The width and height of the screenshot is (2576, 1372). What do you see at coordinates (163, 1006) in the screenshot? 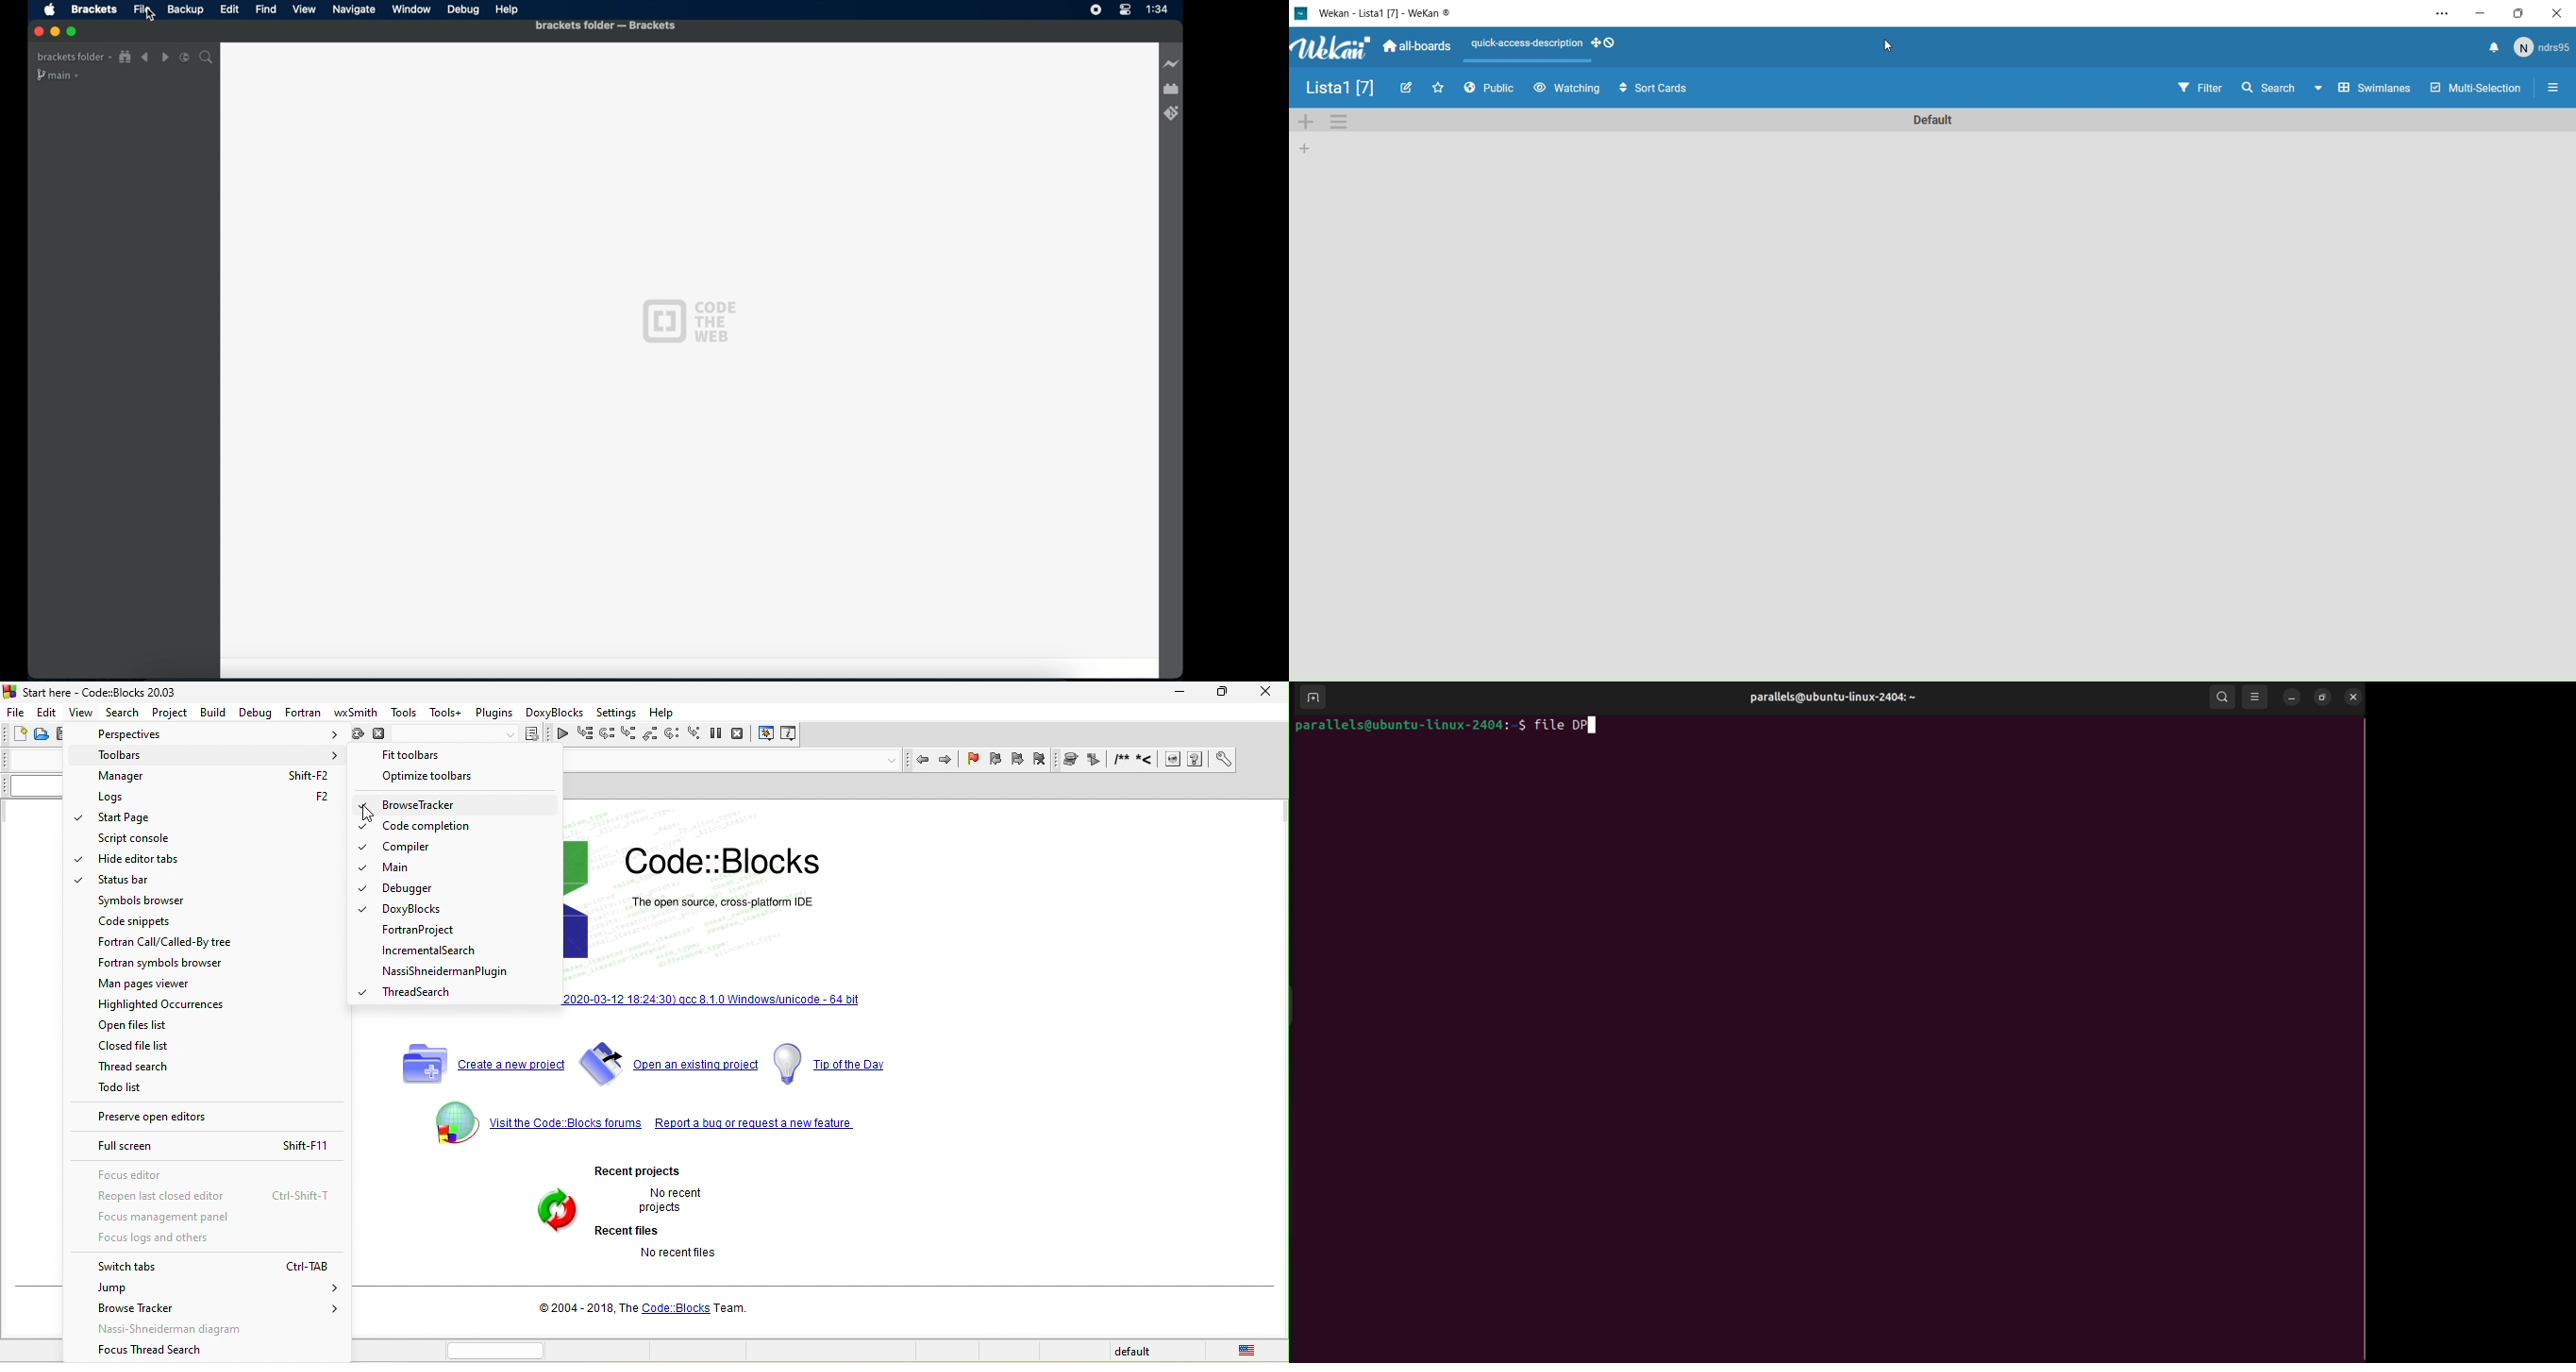
I see `highlighted occurrences` at bounding box center [163, 1006].